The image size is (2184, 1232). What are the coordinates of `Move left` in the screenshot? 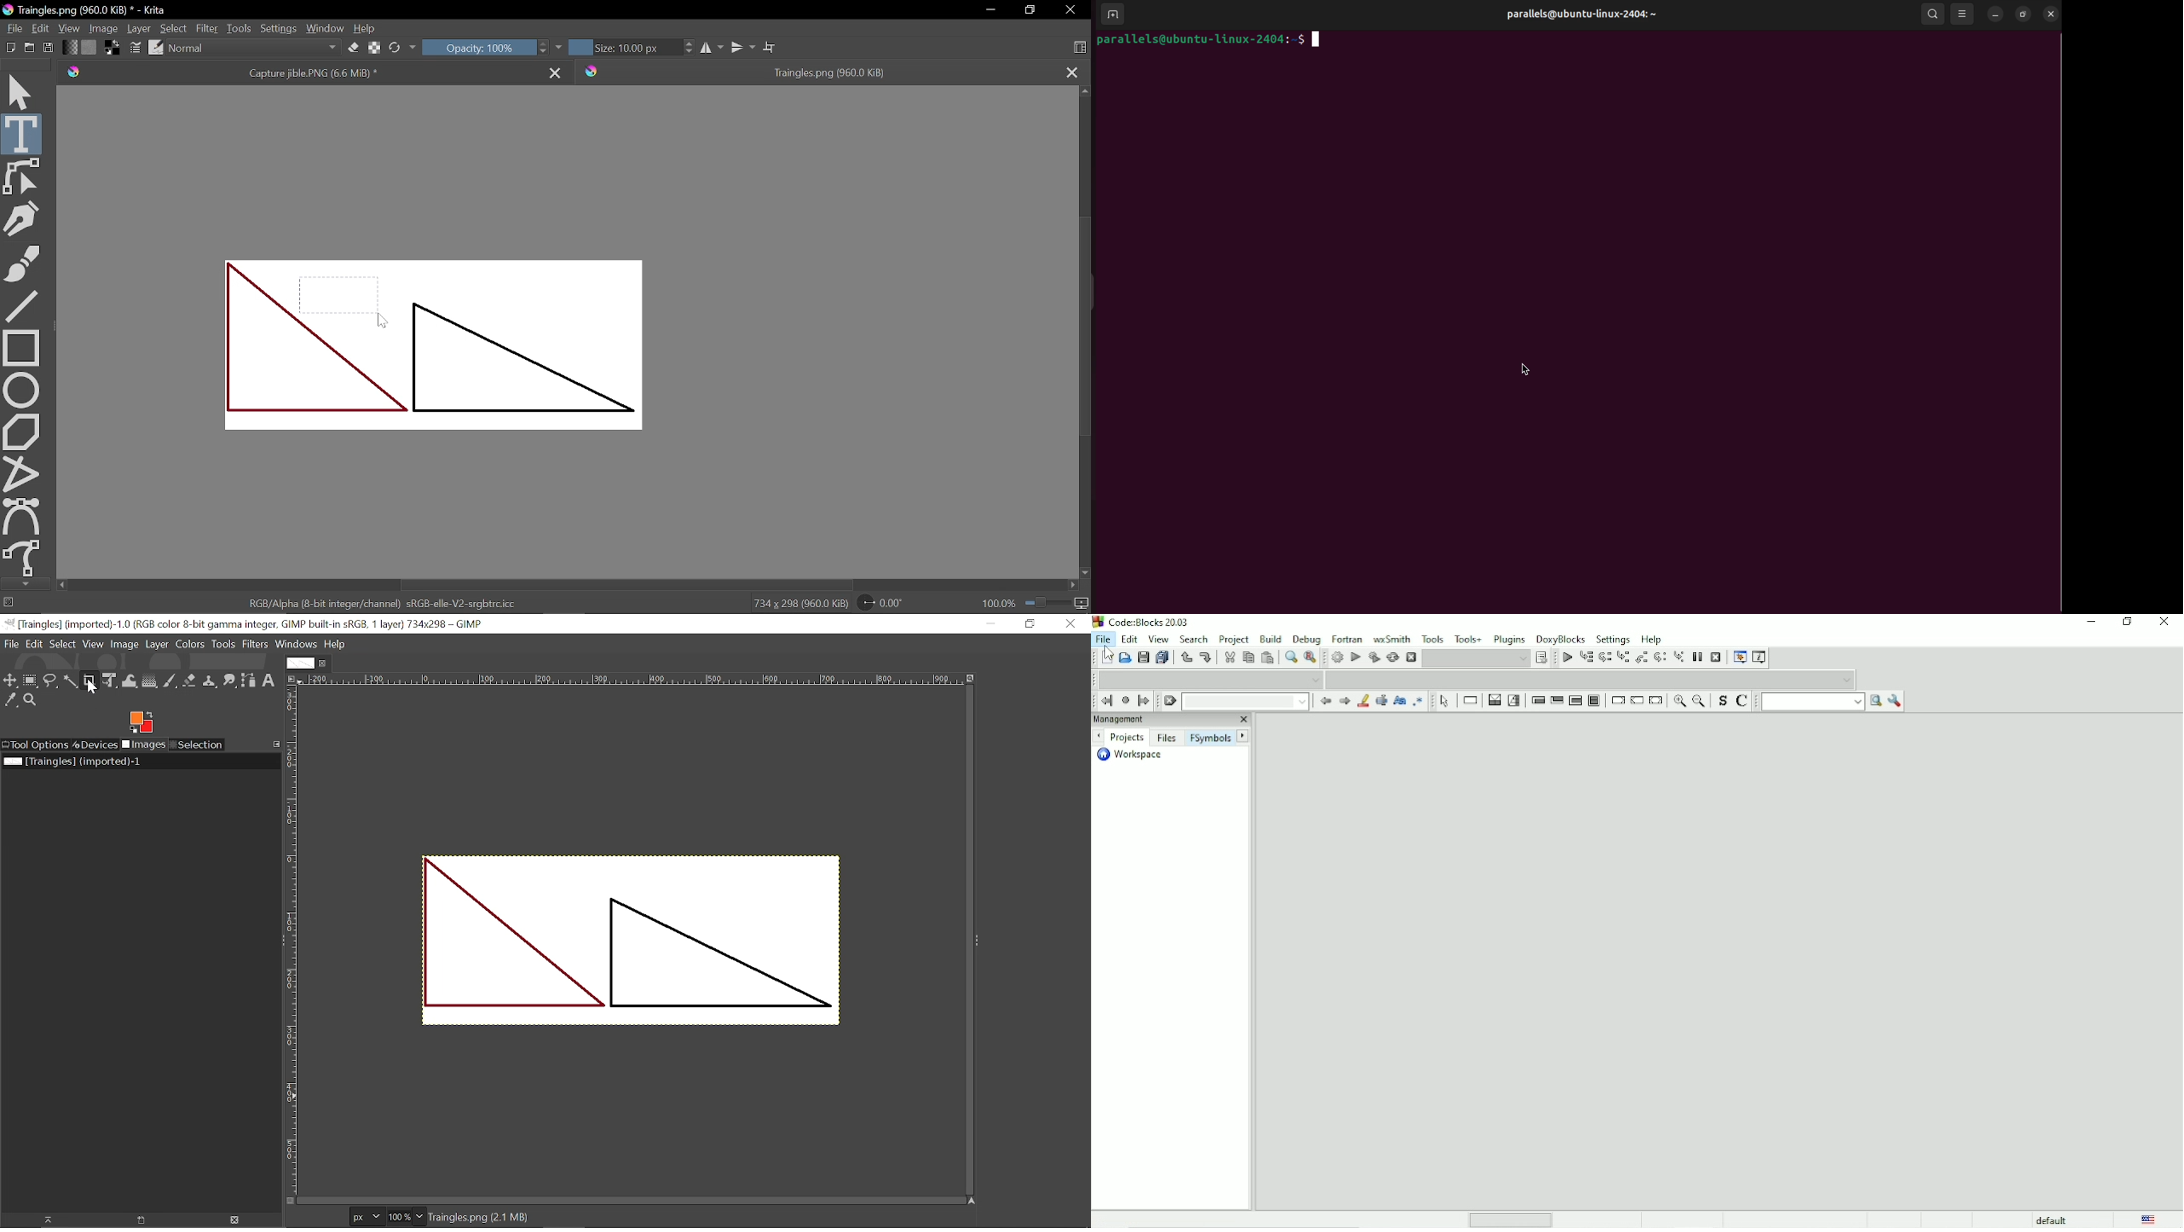 It's located at (61, 585).